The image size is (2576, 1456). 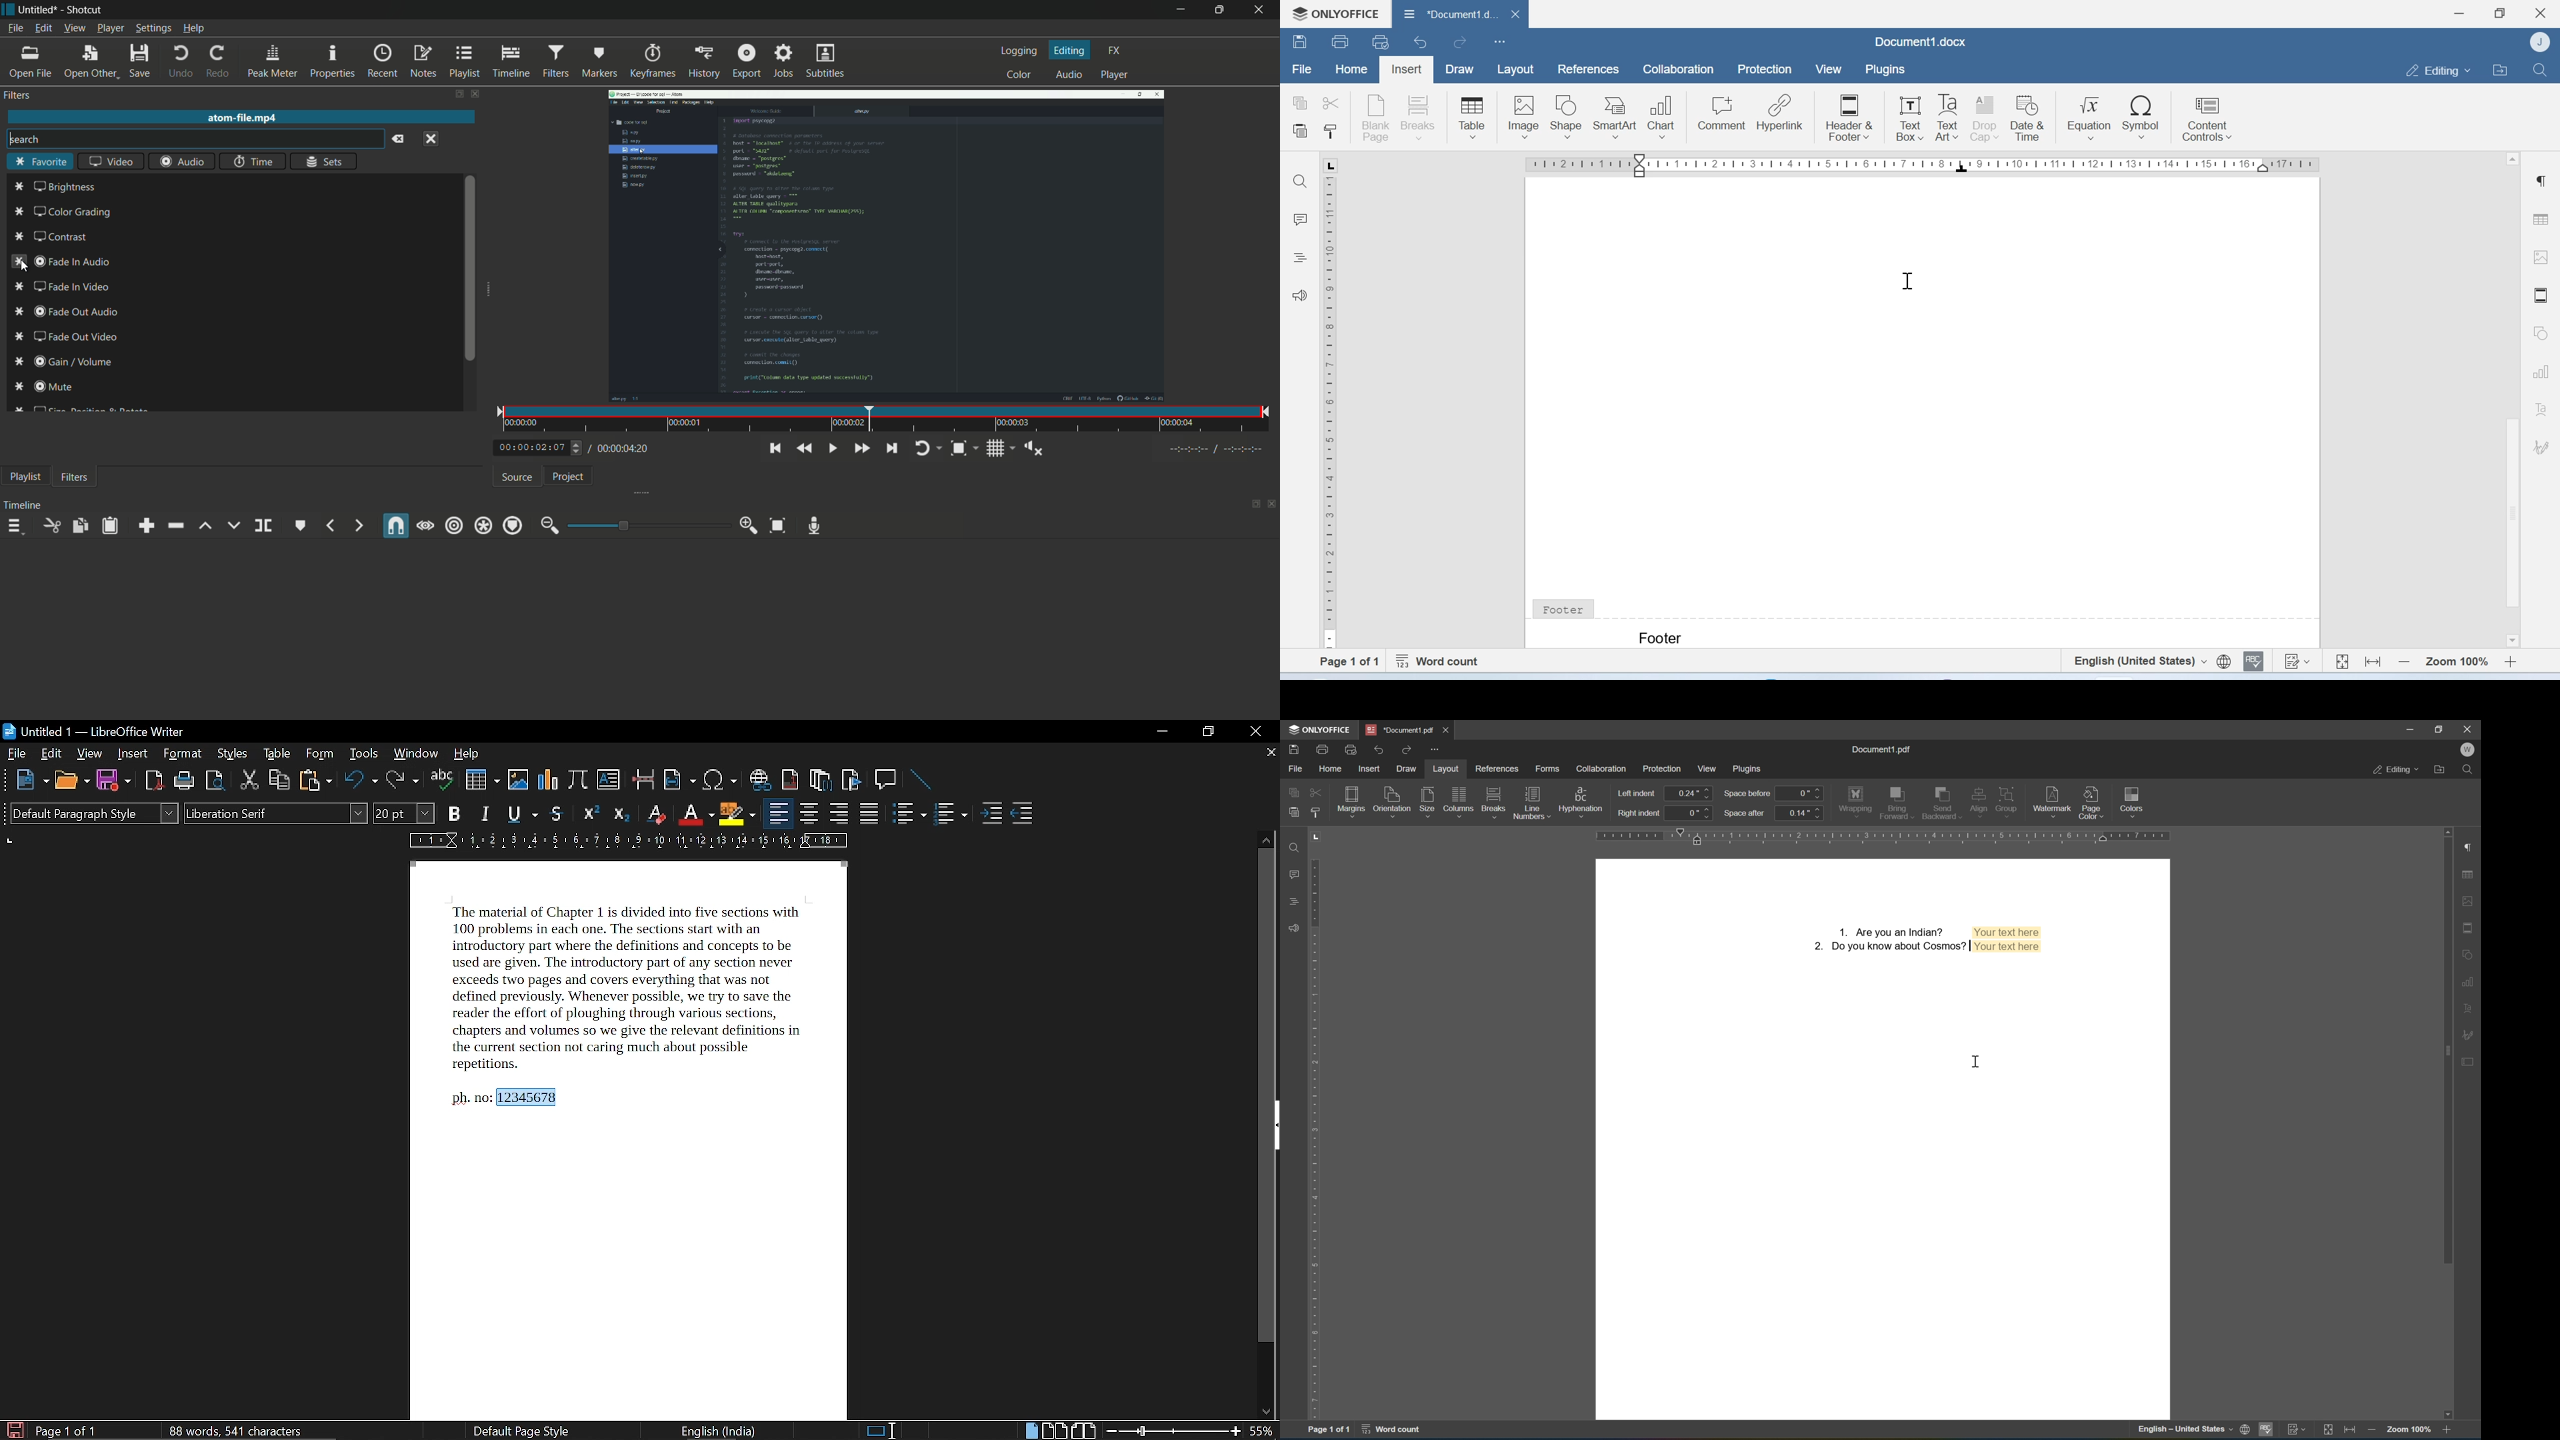 I want to click on ph no, so click(x=467, y=1099).